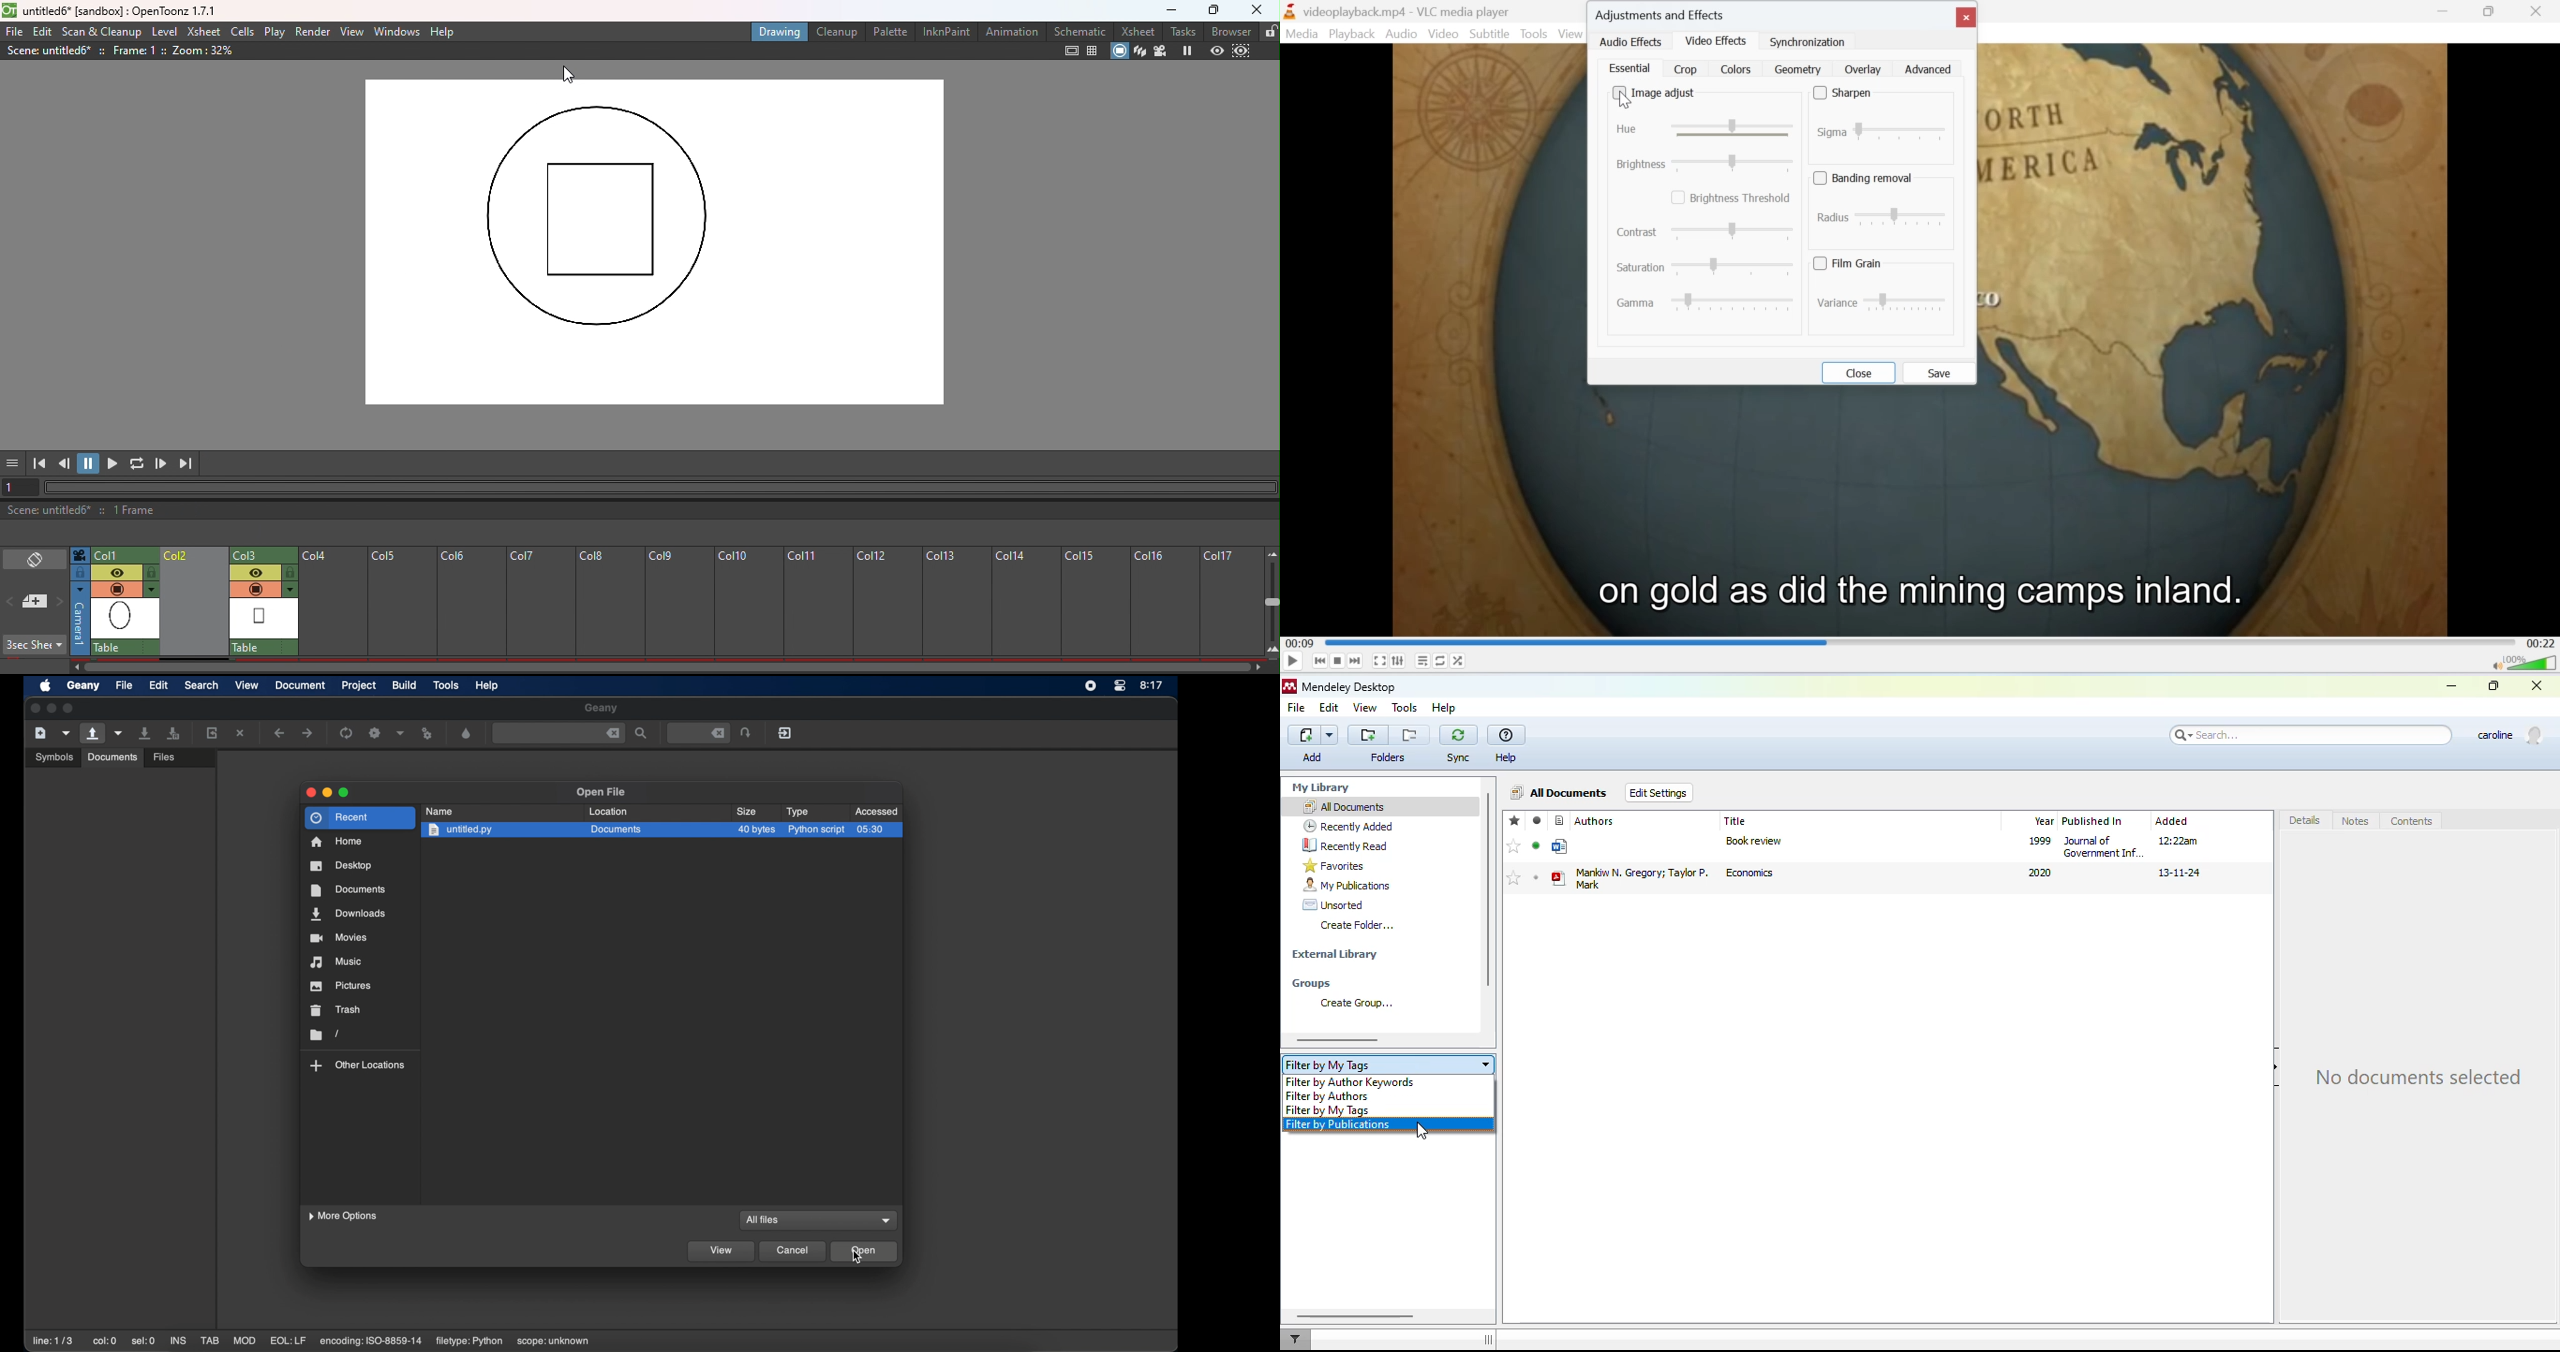 Image resolution: width=2576 pixels, height=1372 pixels. Describe the element at coordinates (1338, 1041) in the screenshot. I see `horizontal scroll bar` at that location.